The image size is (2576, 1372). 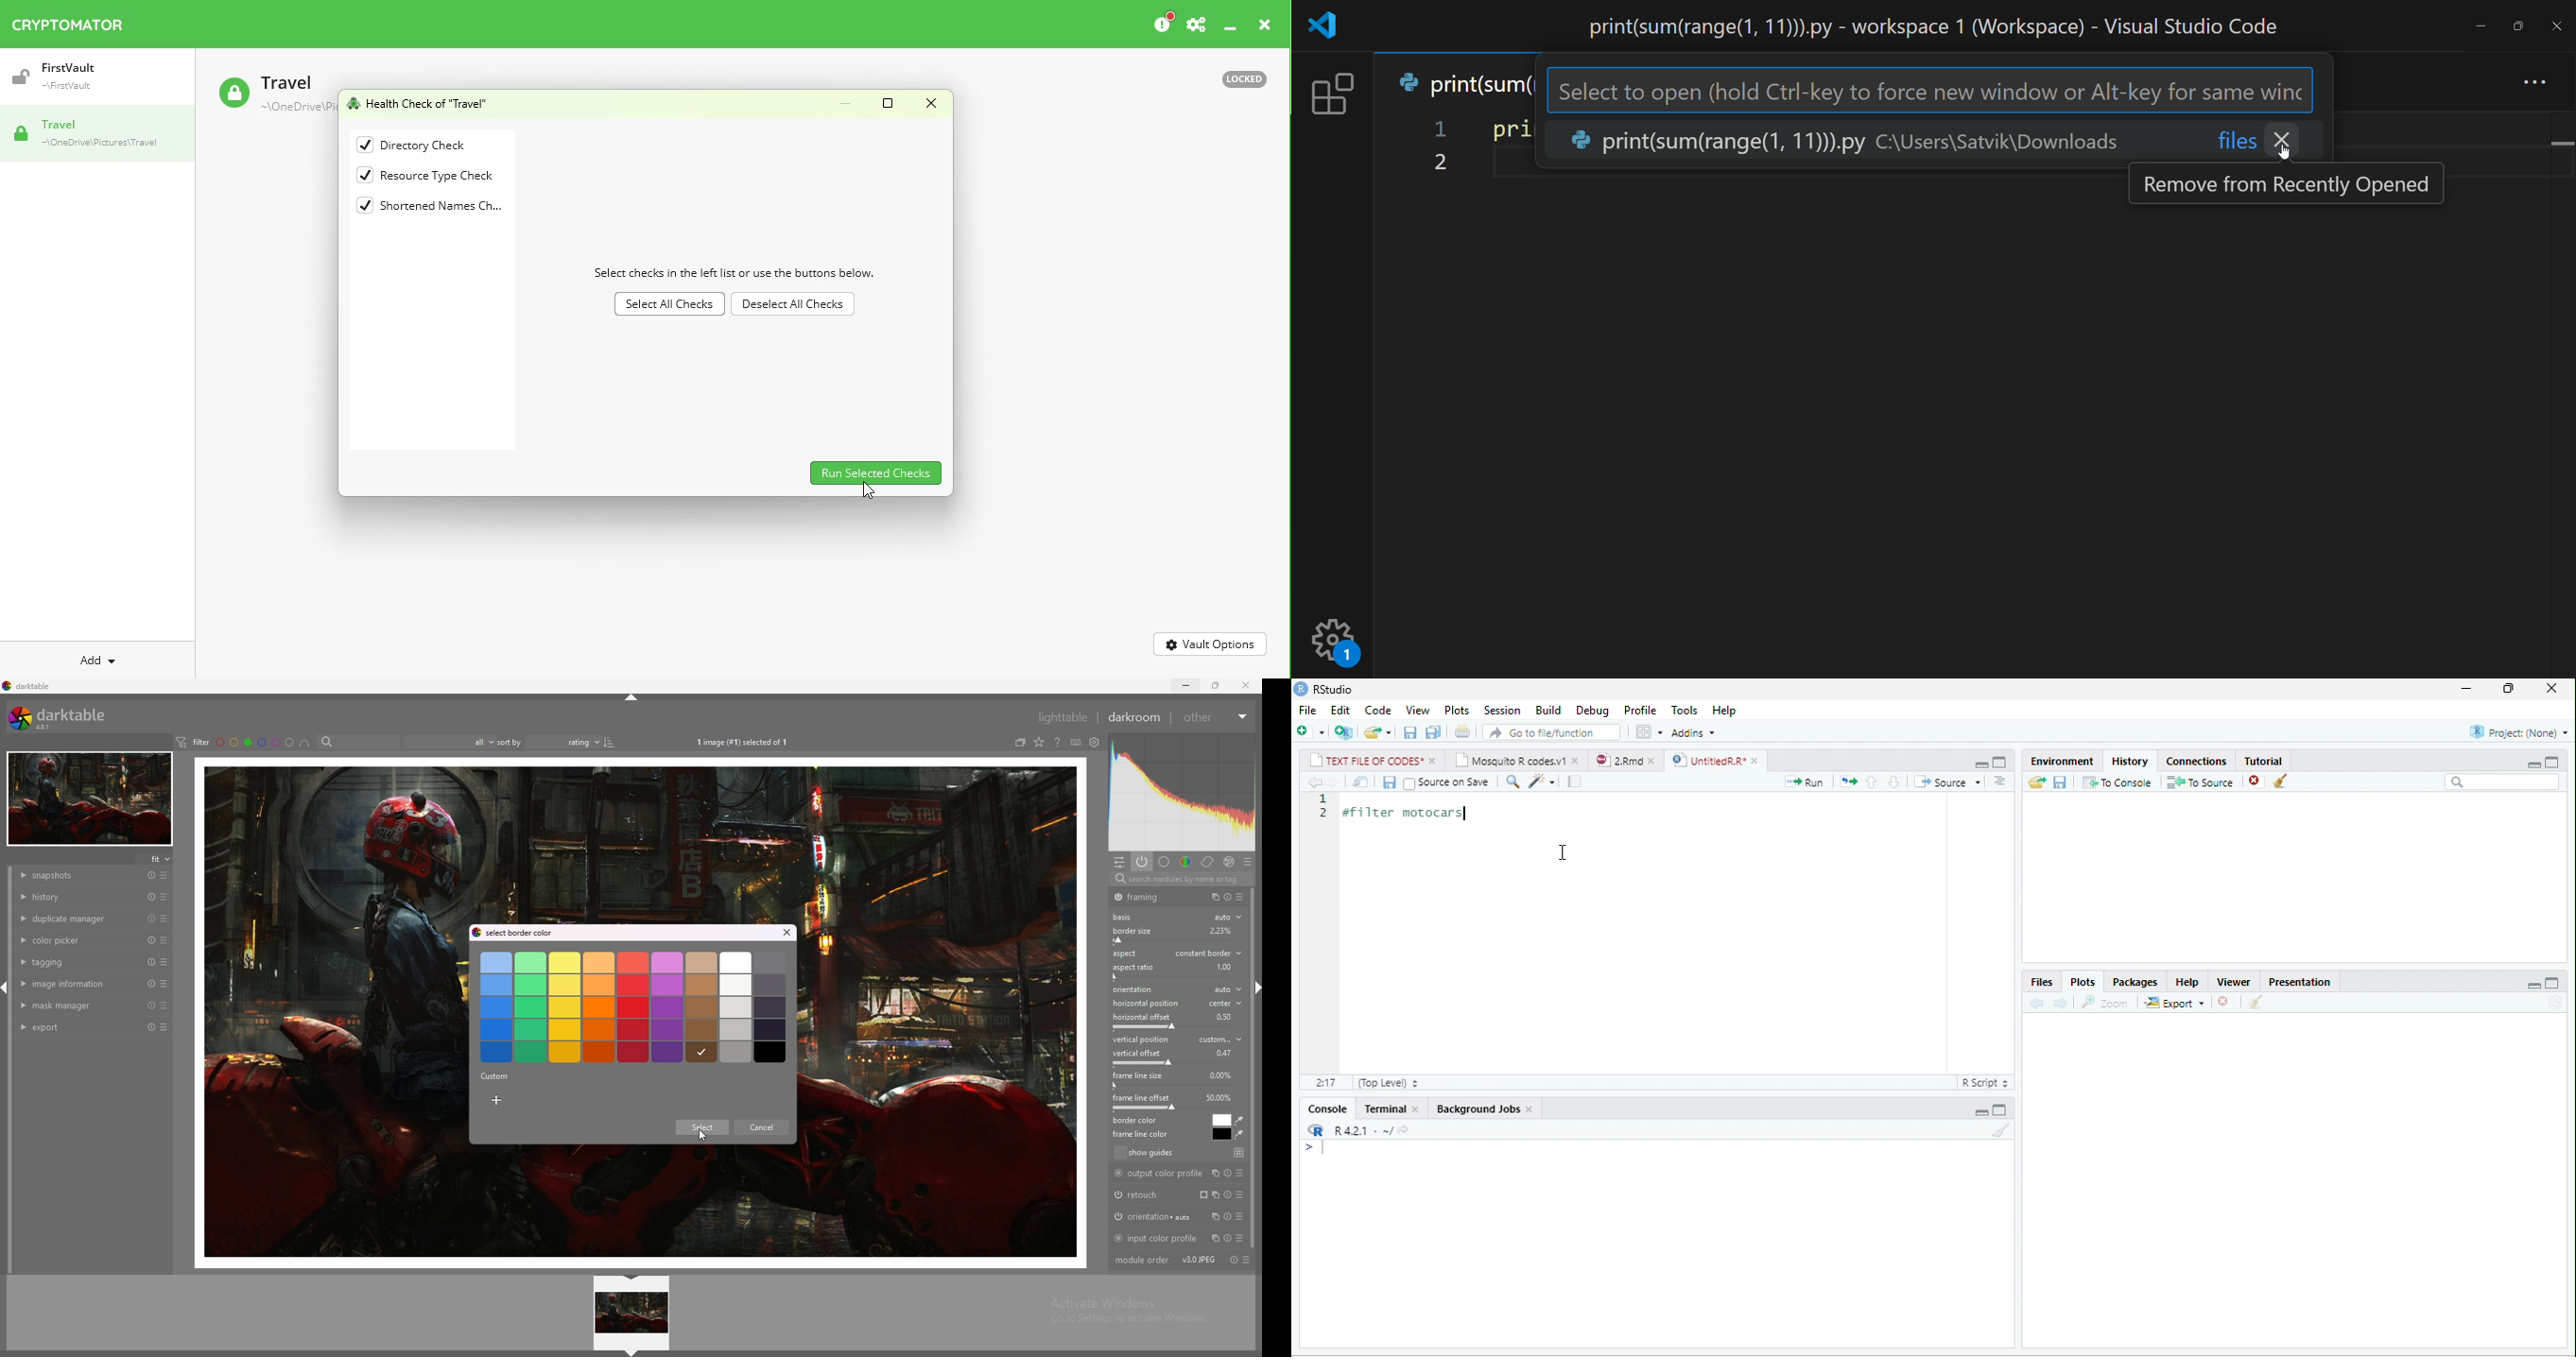 What do you see at coordinates (2187, 982) in the screenshot?
I see `Help` at bounding box center [2187, 982].